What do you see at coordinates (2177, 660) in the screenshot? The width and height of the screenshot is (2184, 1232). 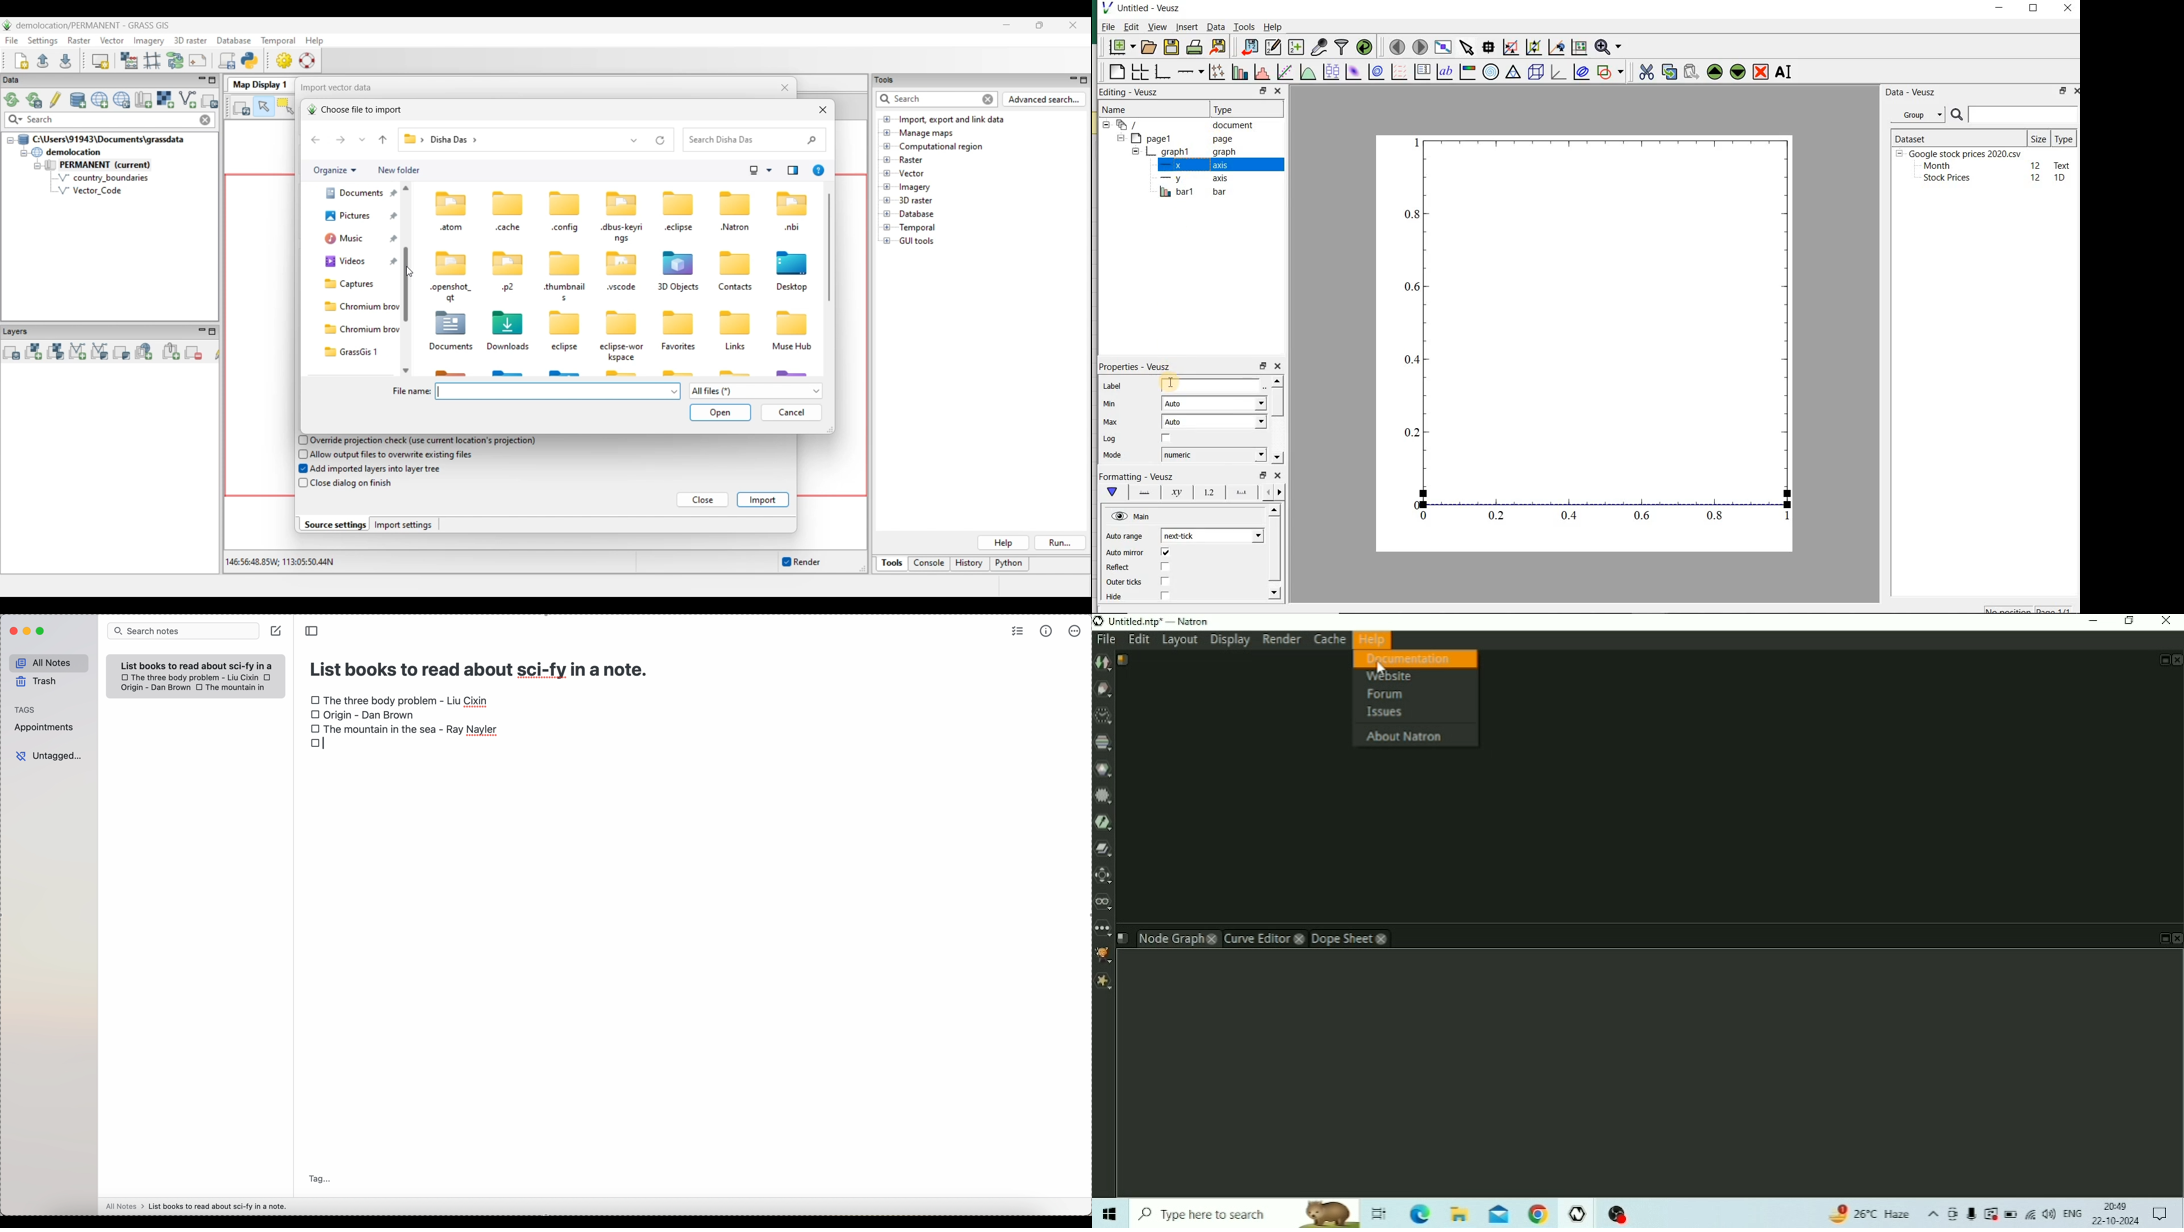 I see `Close Pan` at bounding box center [2177, 660].